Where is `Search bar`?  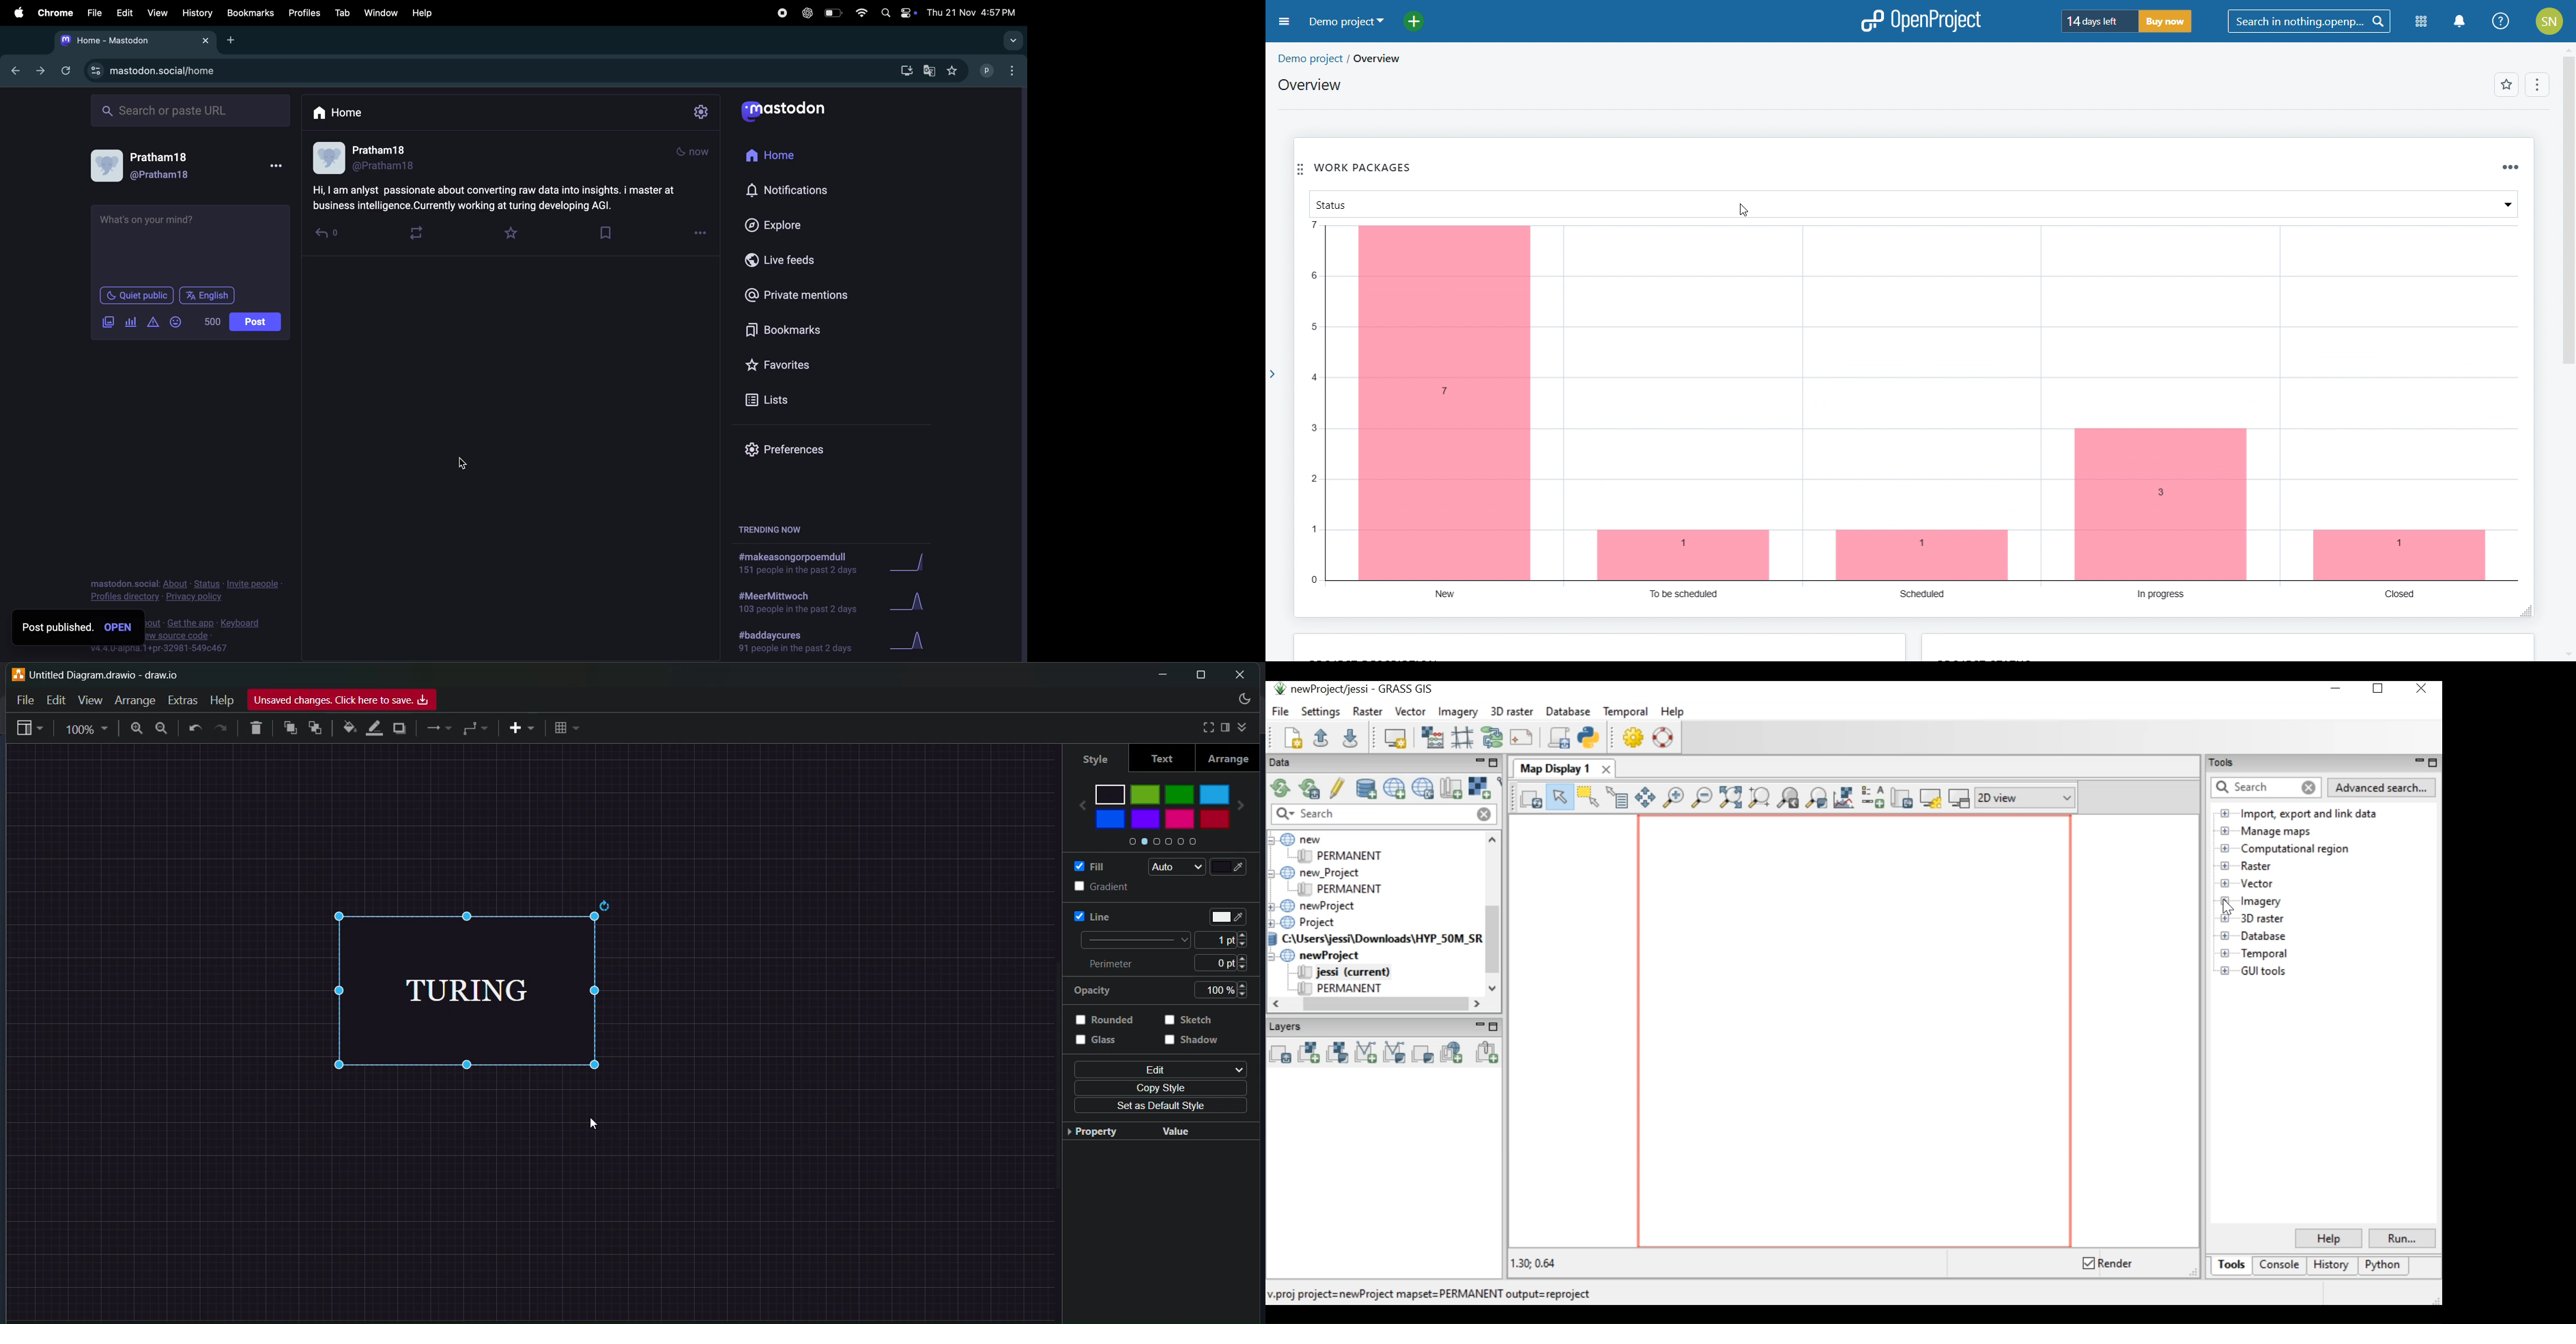 Search bar is located at coordinates (1384, 814).